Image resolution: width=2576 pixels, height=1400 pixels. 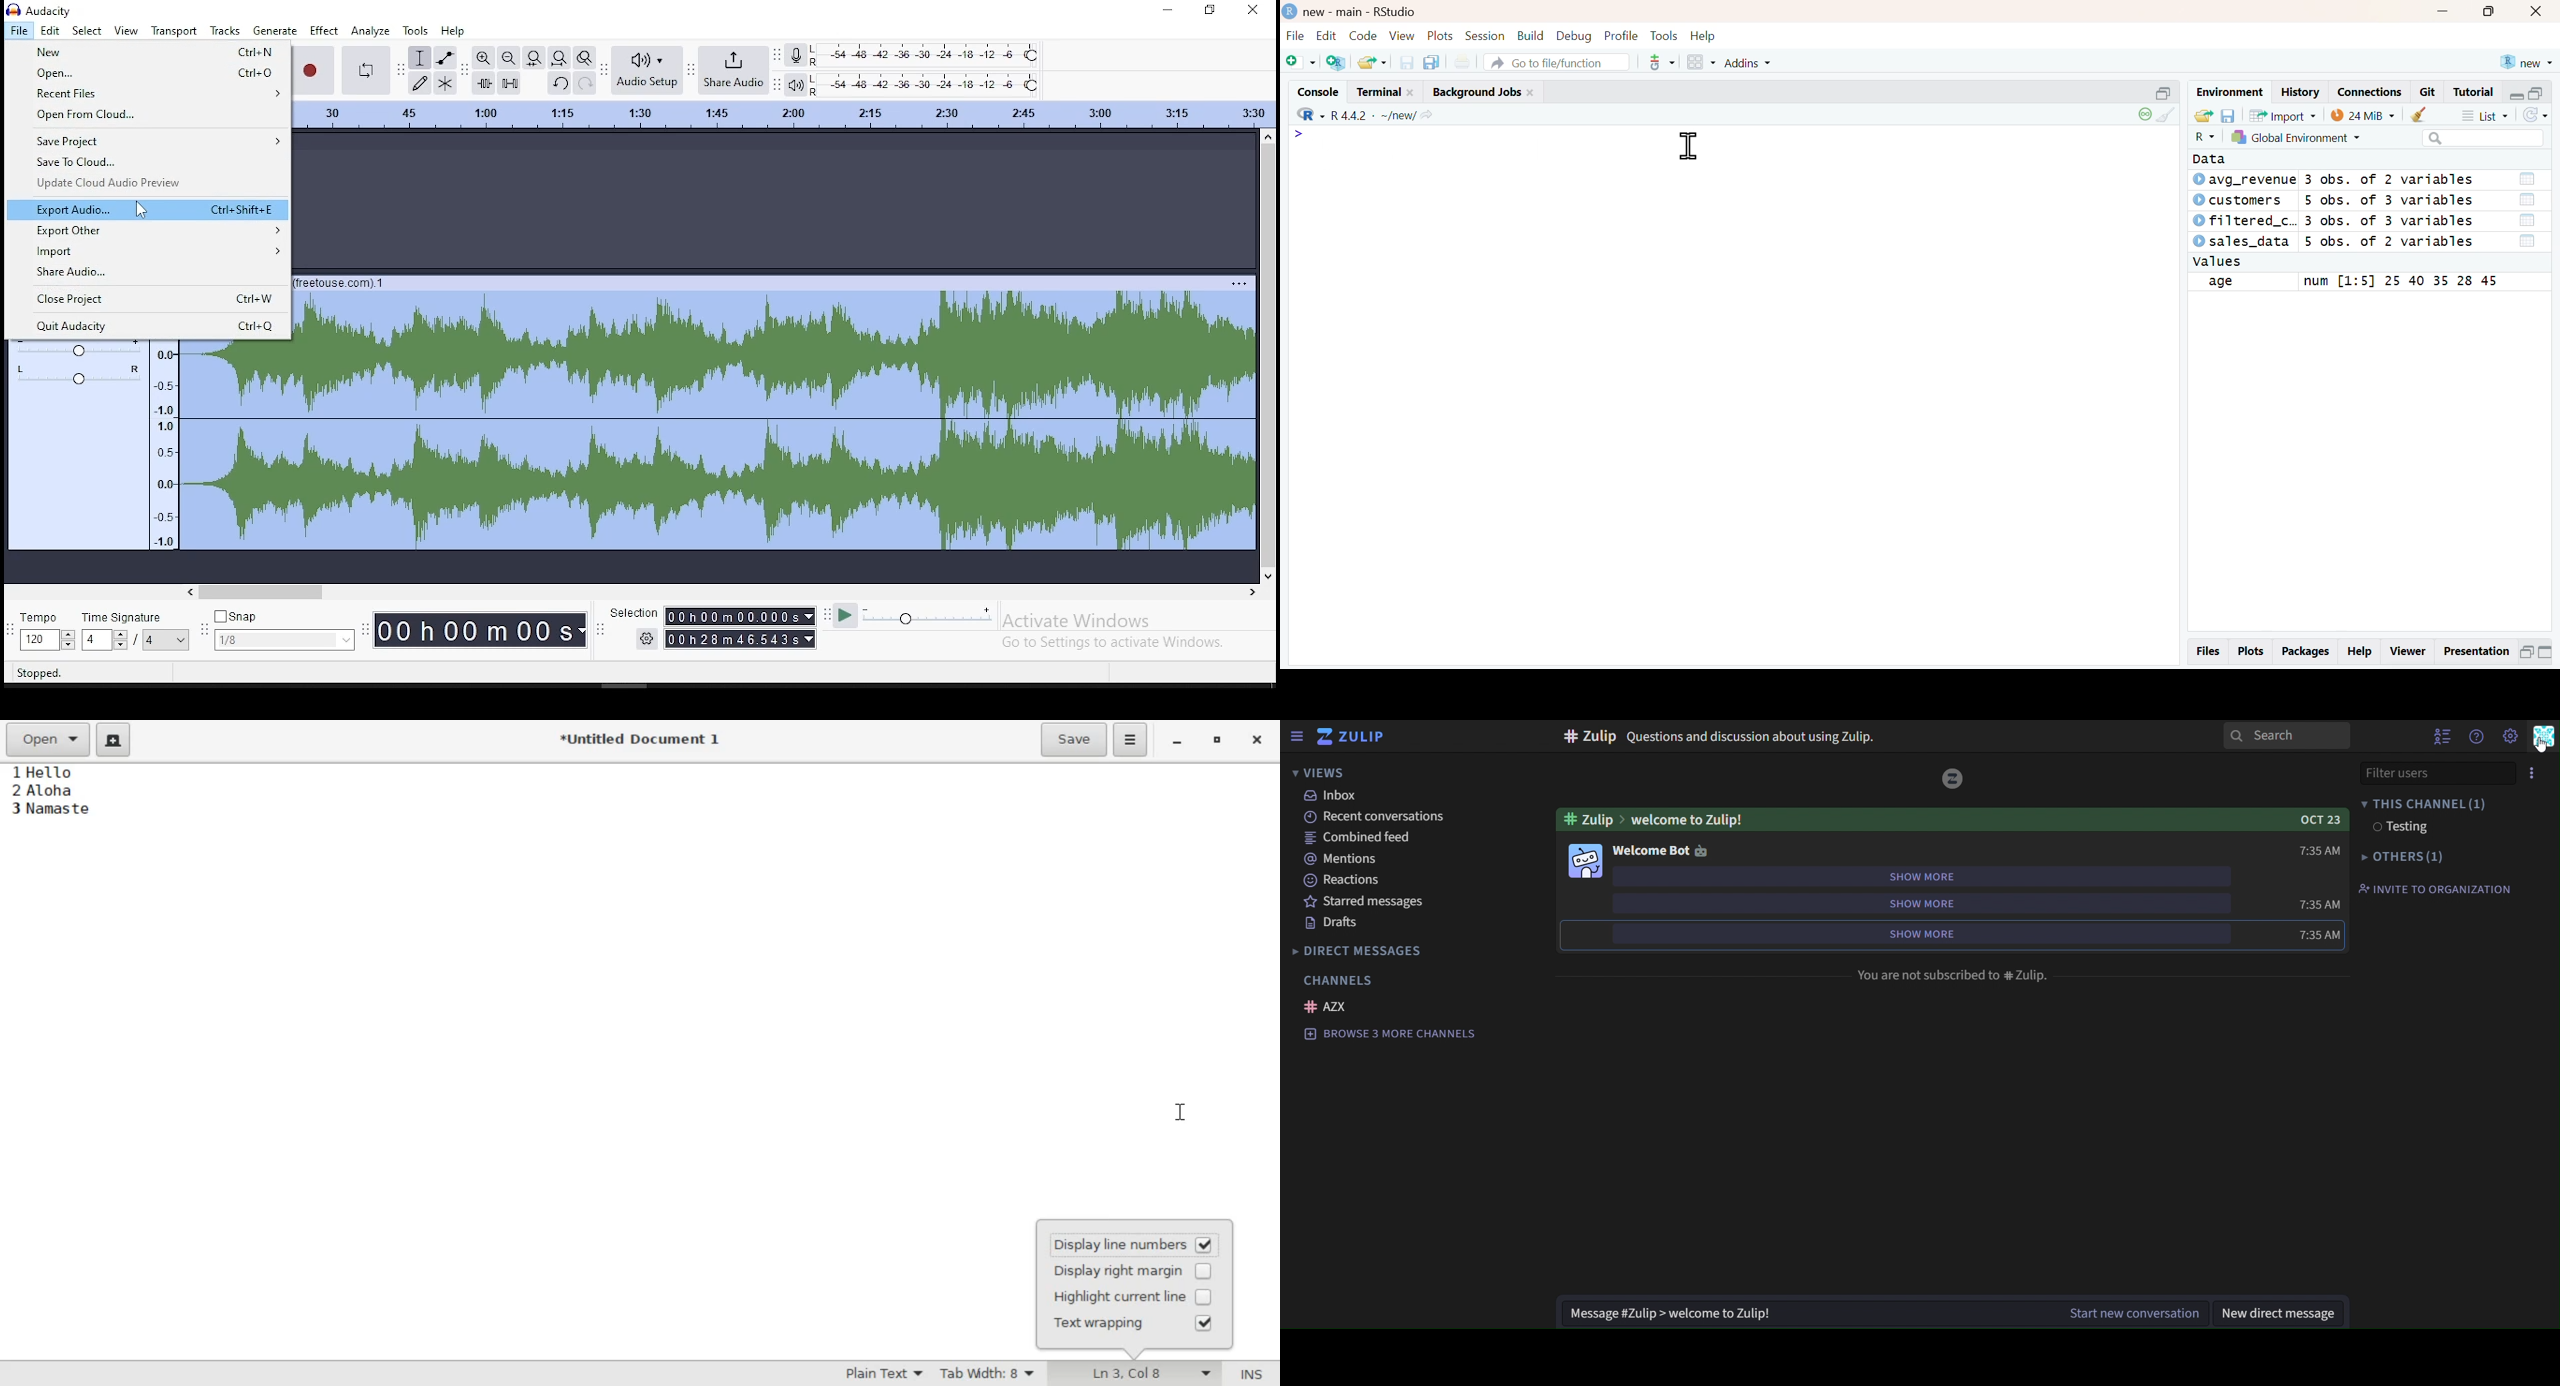 I want to click on restore, so click(x=1212, y=11).